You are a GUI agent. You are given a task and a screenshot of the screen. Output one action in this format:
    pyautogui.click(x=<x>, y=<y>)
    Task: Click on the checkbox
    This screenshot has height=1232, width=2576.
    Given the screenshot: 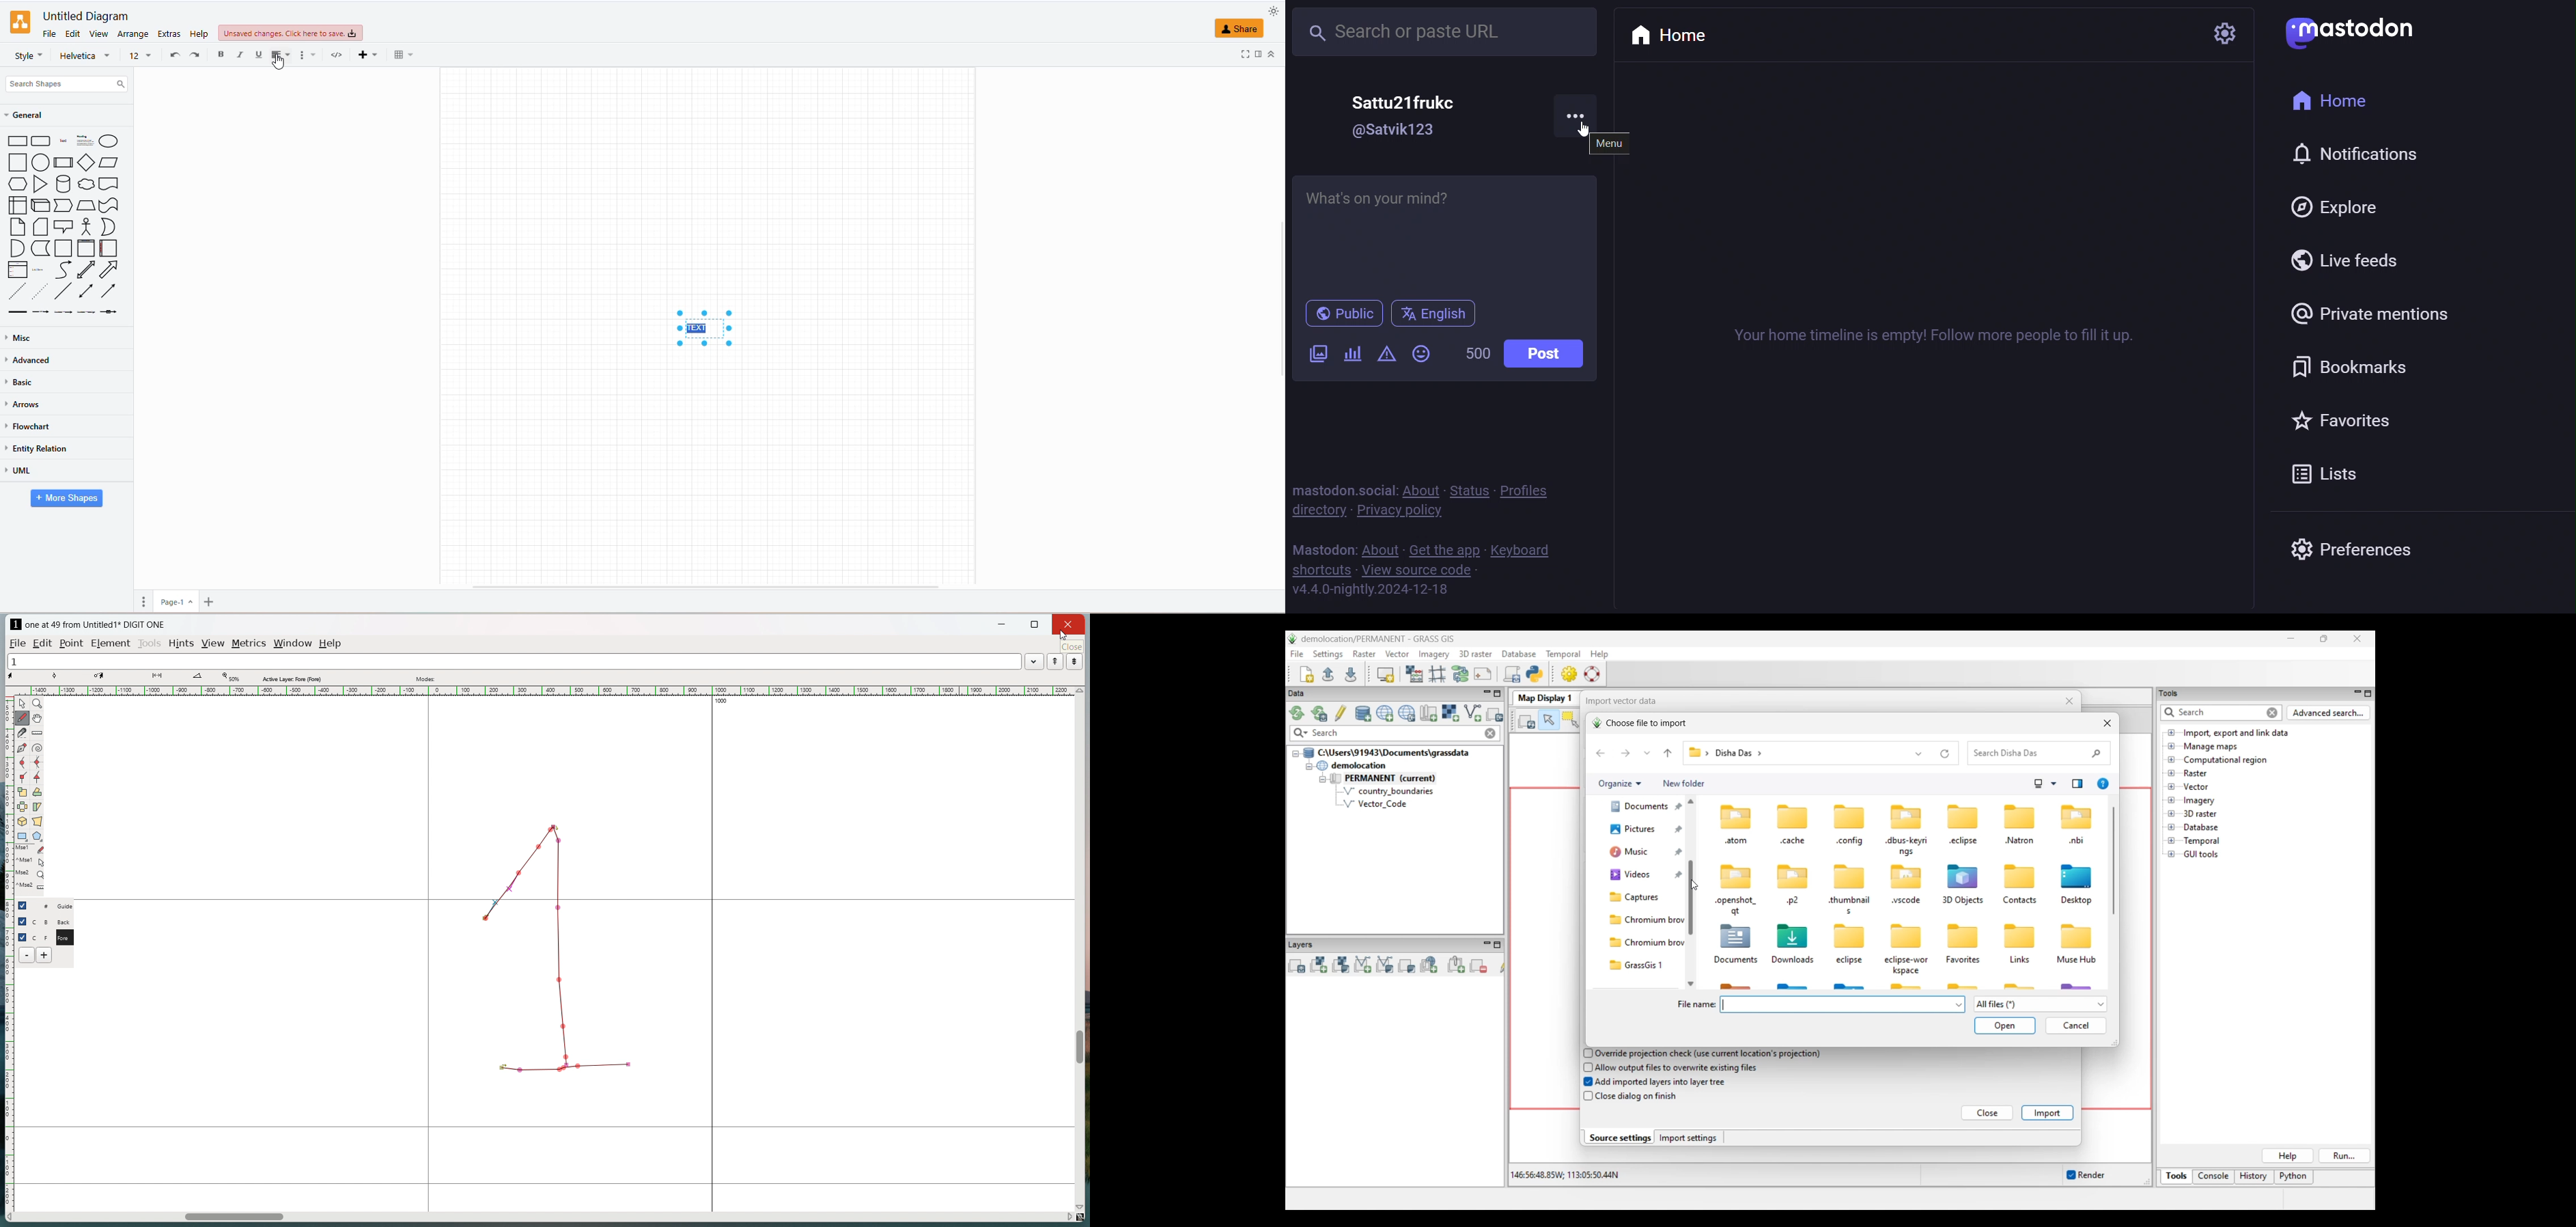 What is the action you would take?
    pyautogui.click(x=24, y=905)
    